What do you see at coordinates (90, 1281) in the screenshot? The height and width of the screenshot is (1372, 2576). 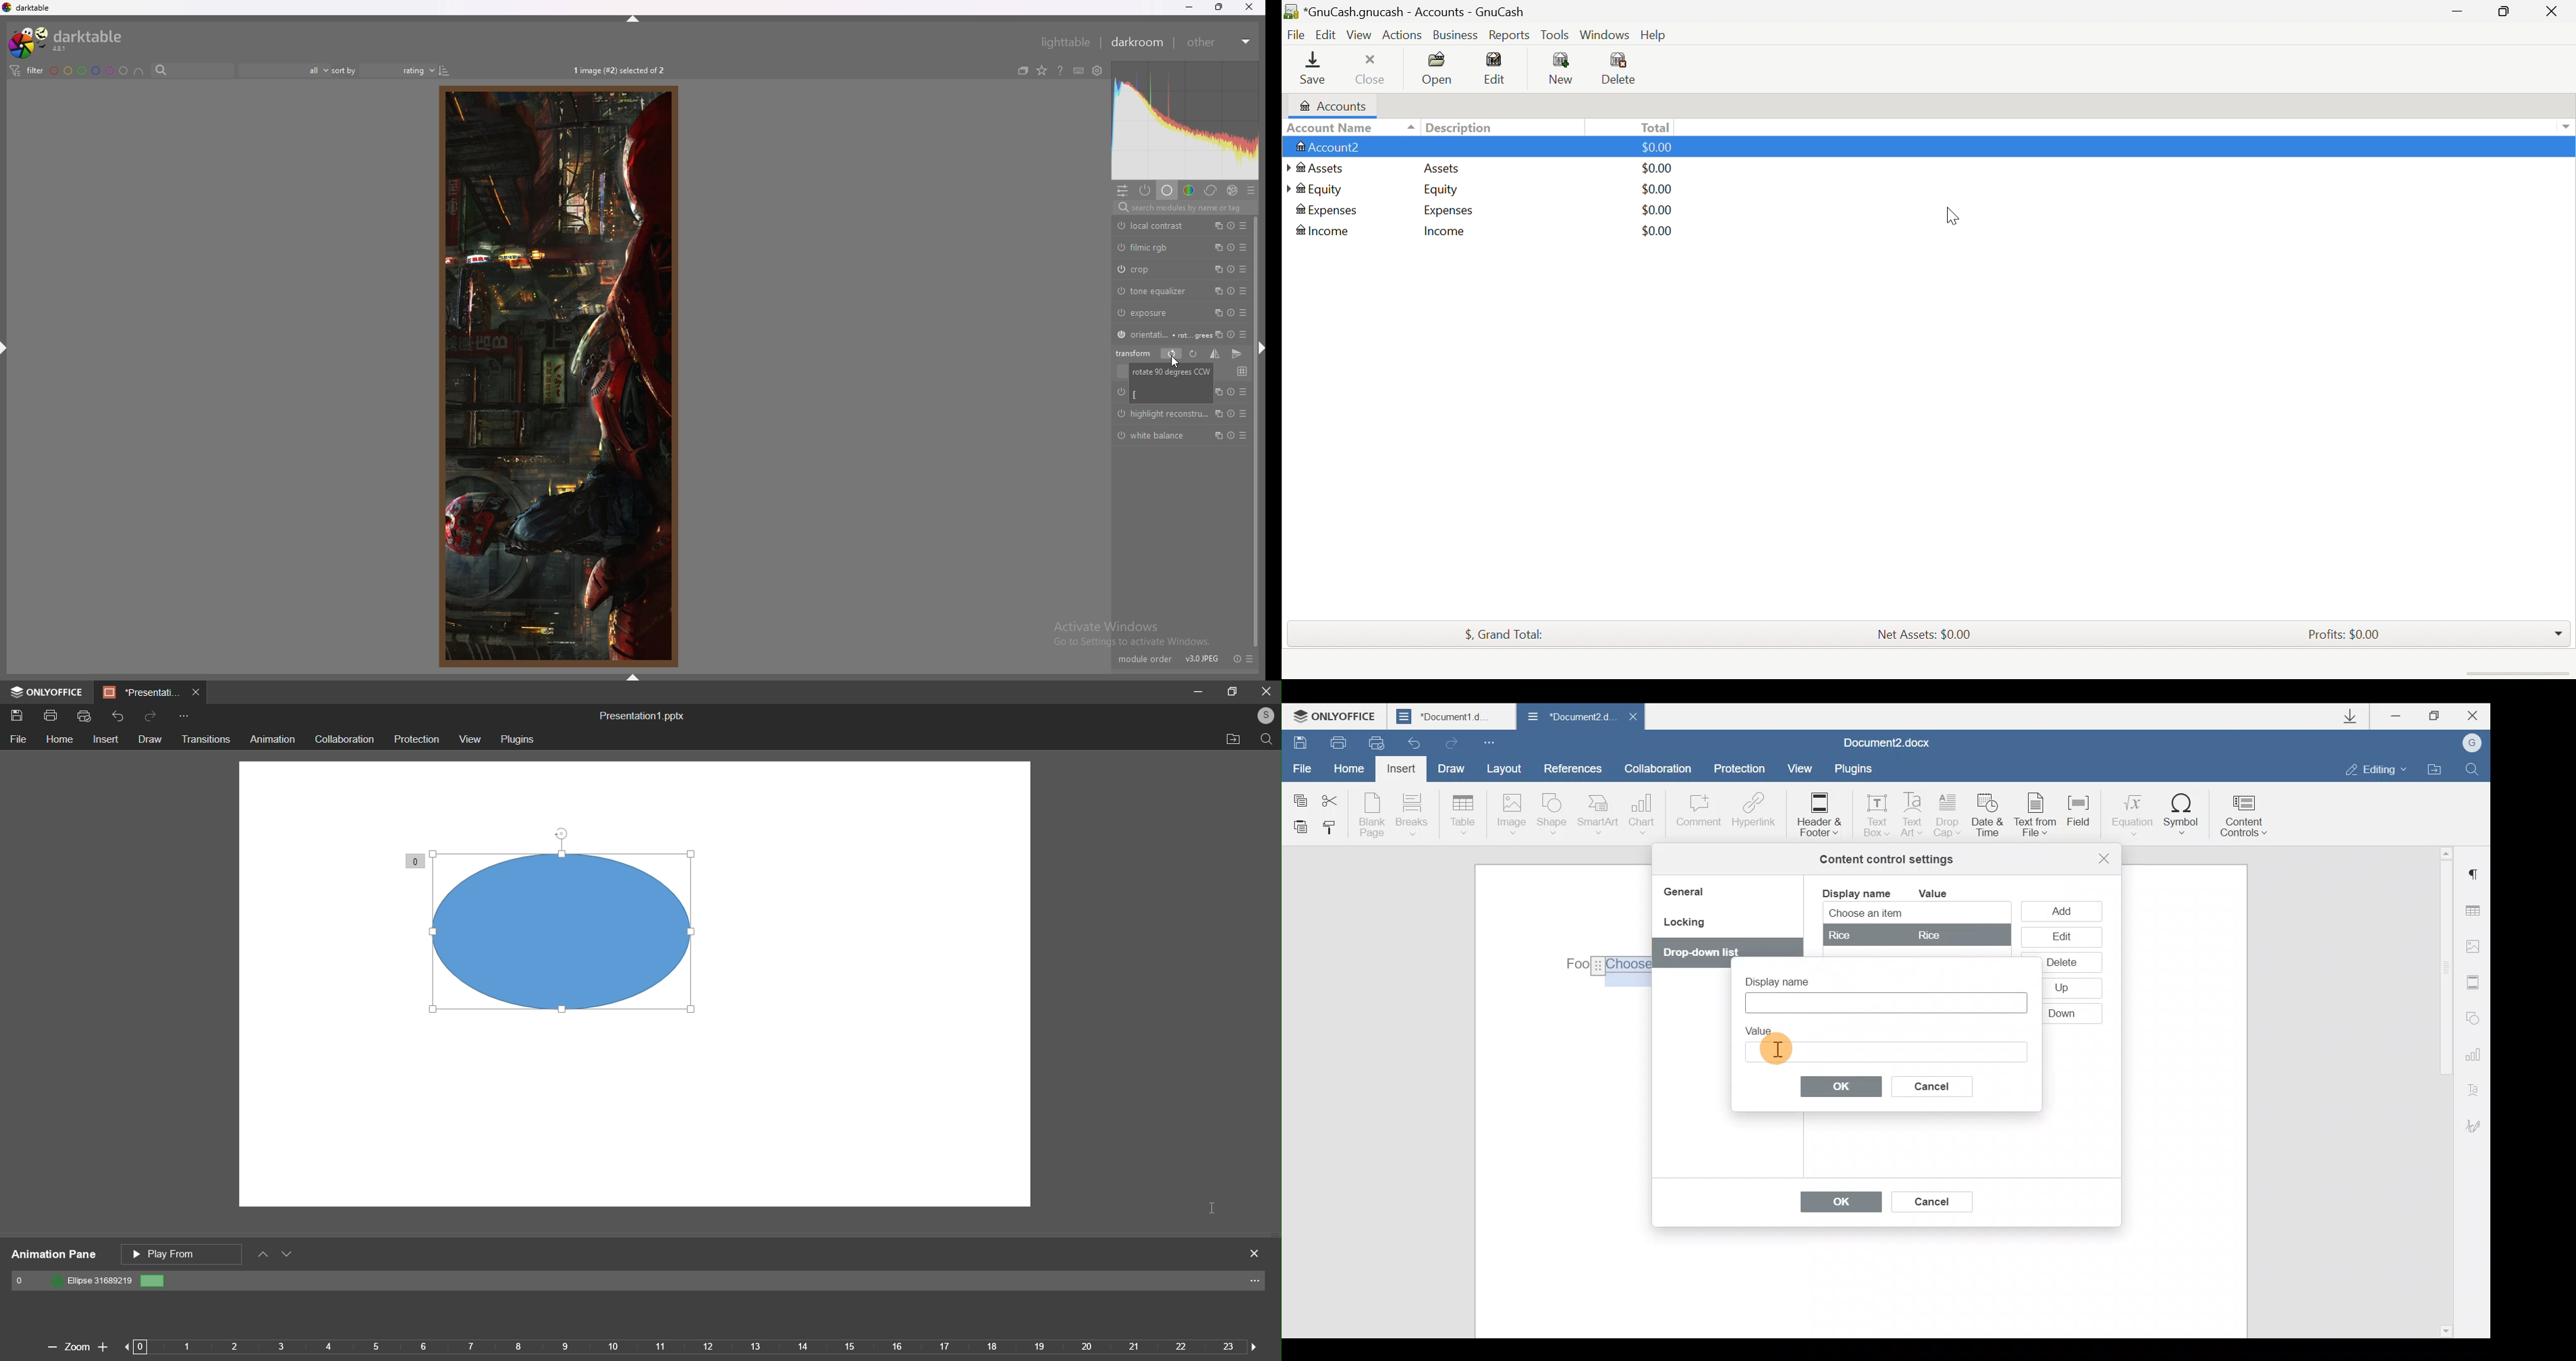 I see `Animation name` at bounding box center [90, 1281].